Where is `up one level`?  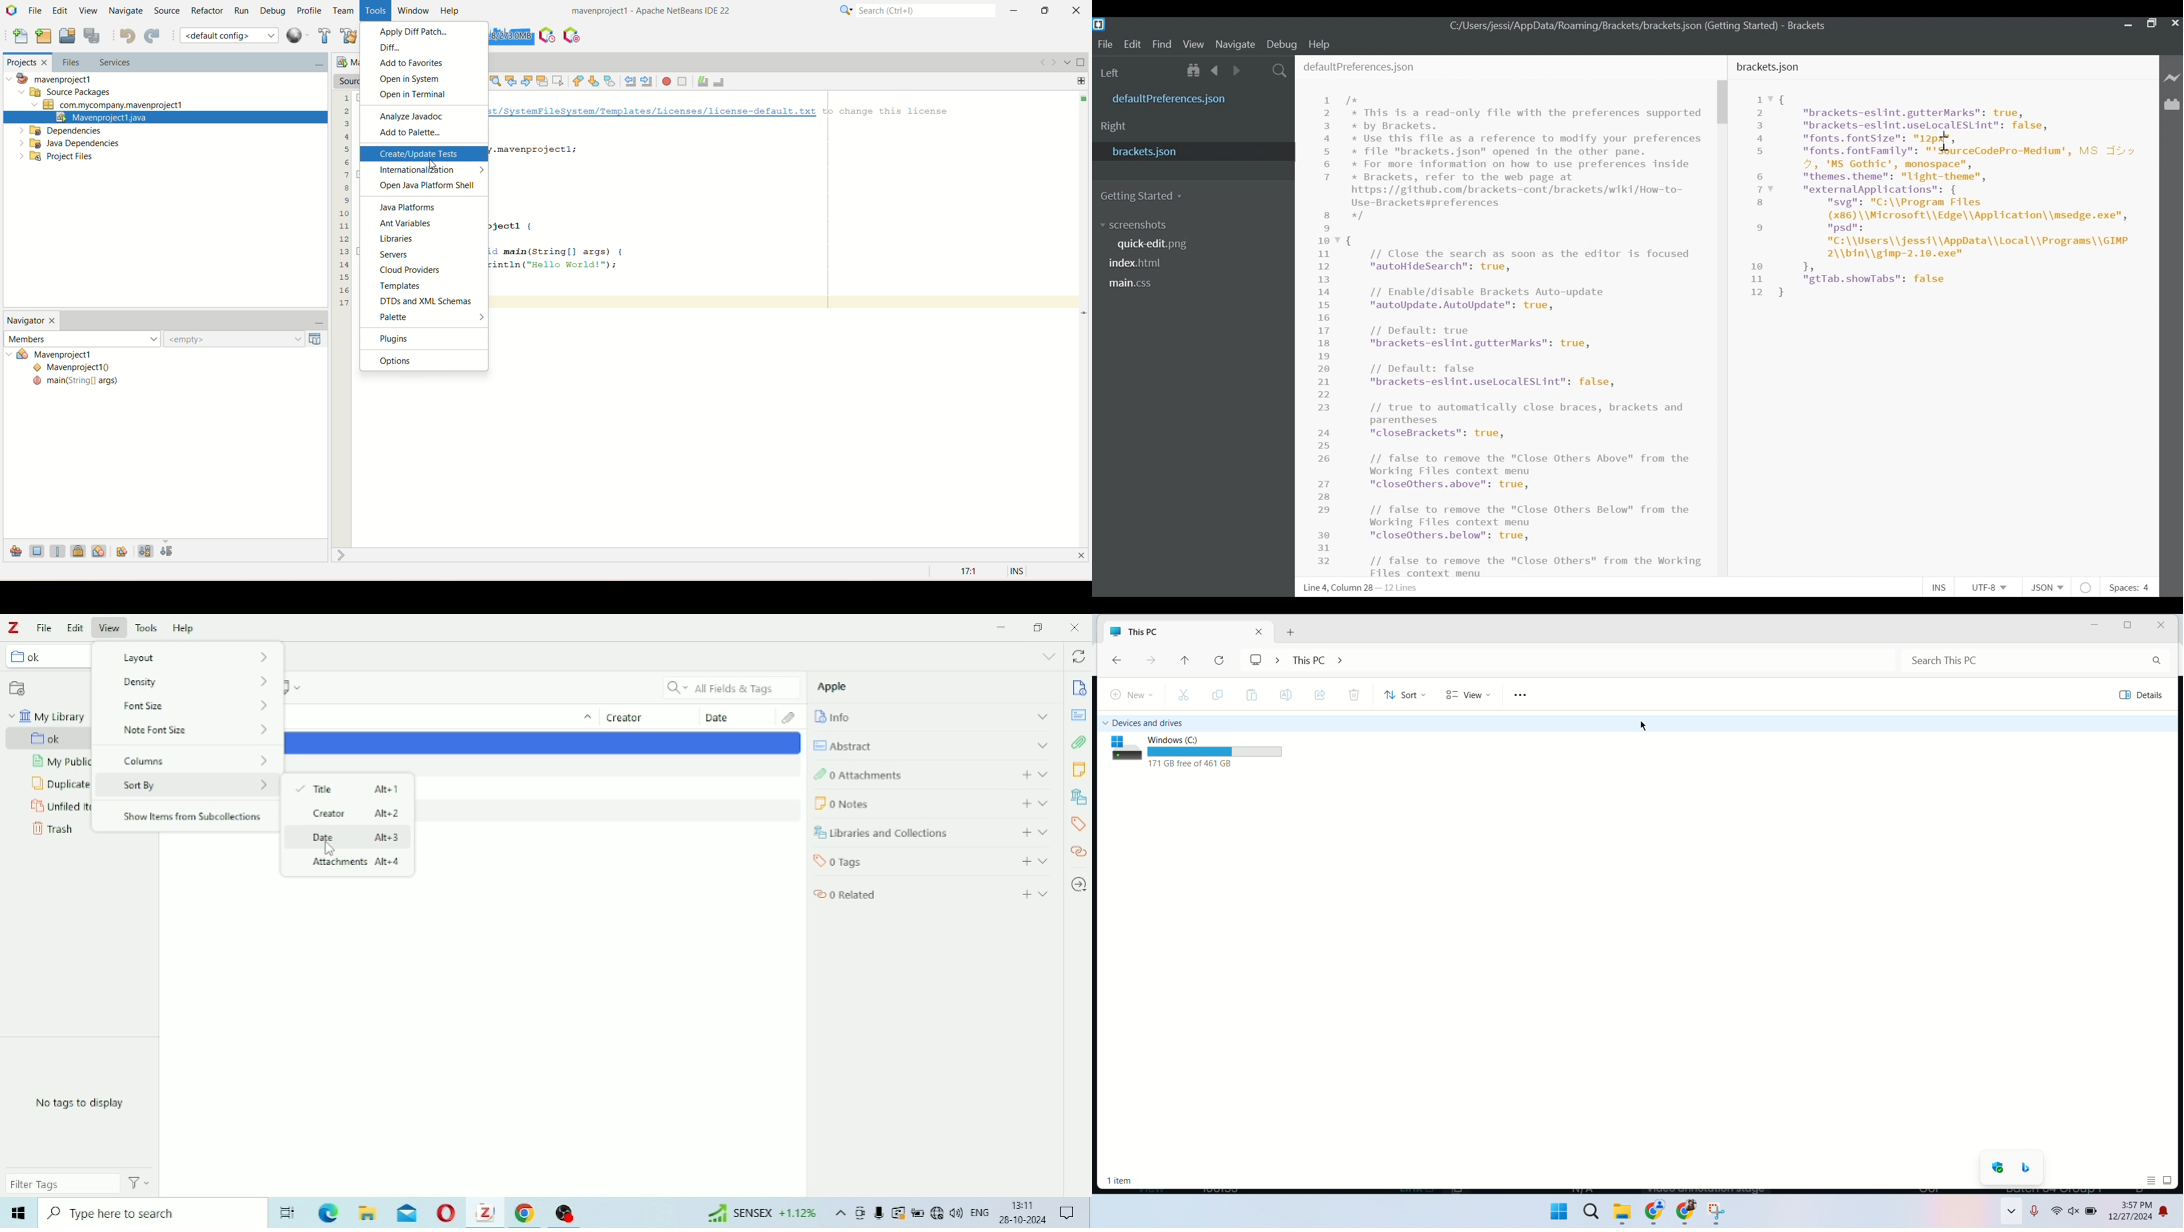
up one level is located at coordinates (1187, 661).